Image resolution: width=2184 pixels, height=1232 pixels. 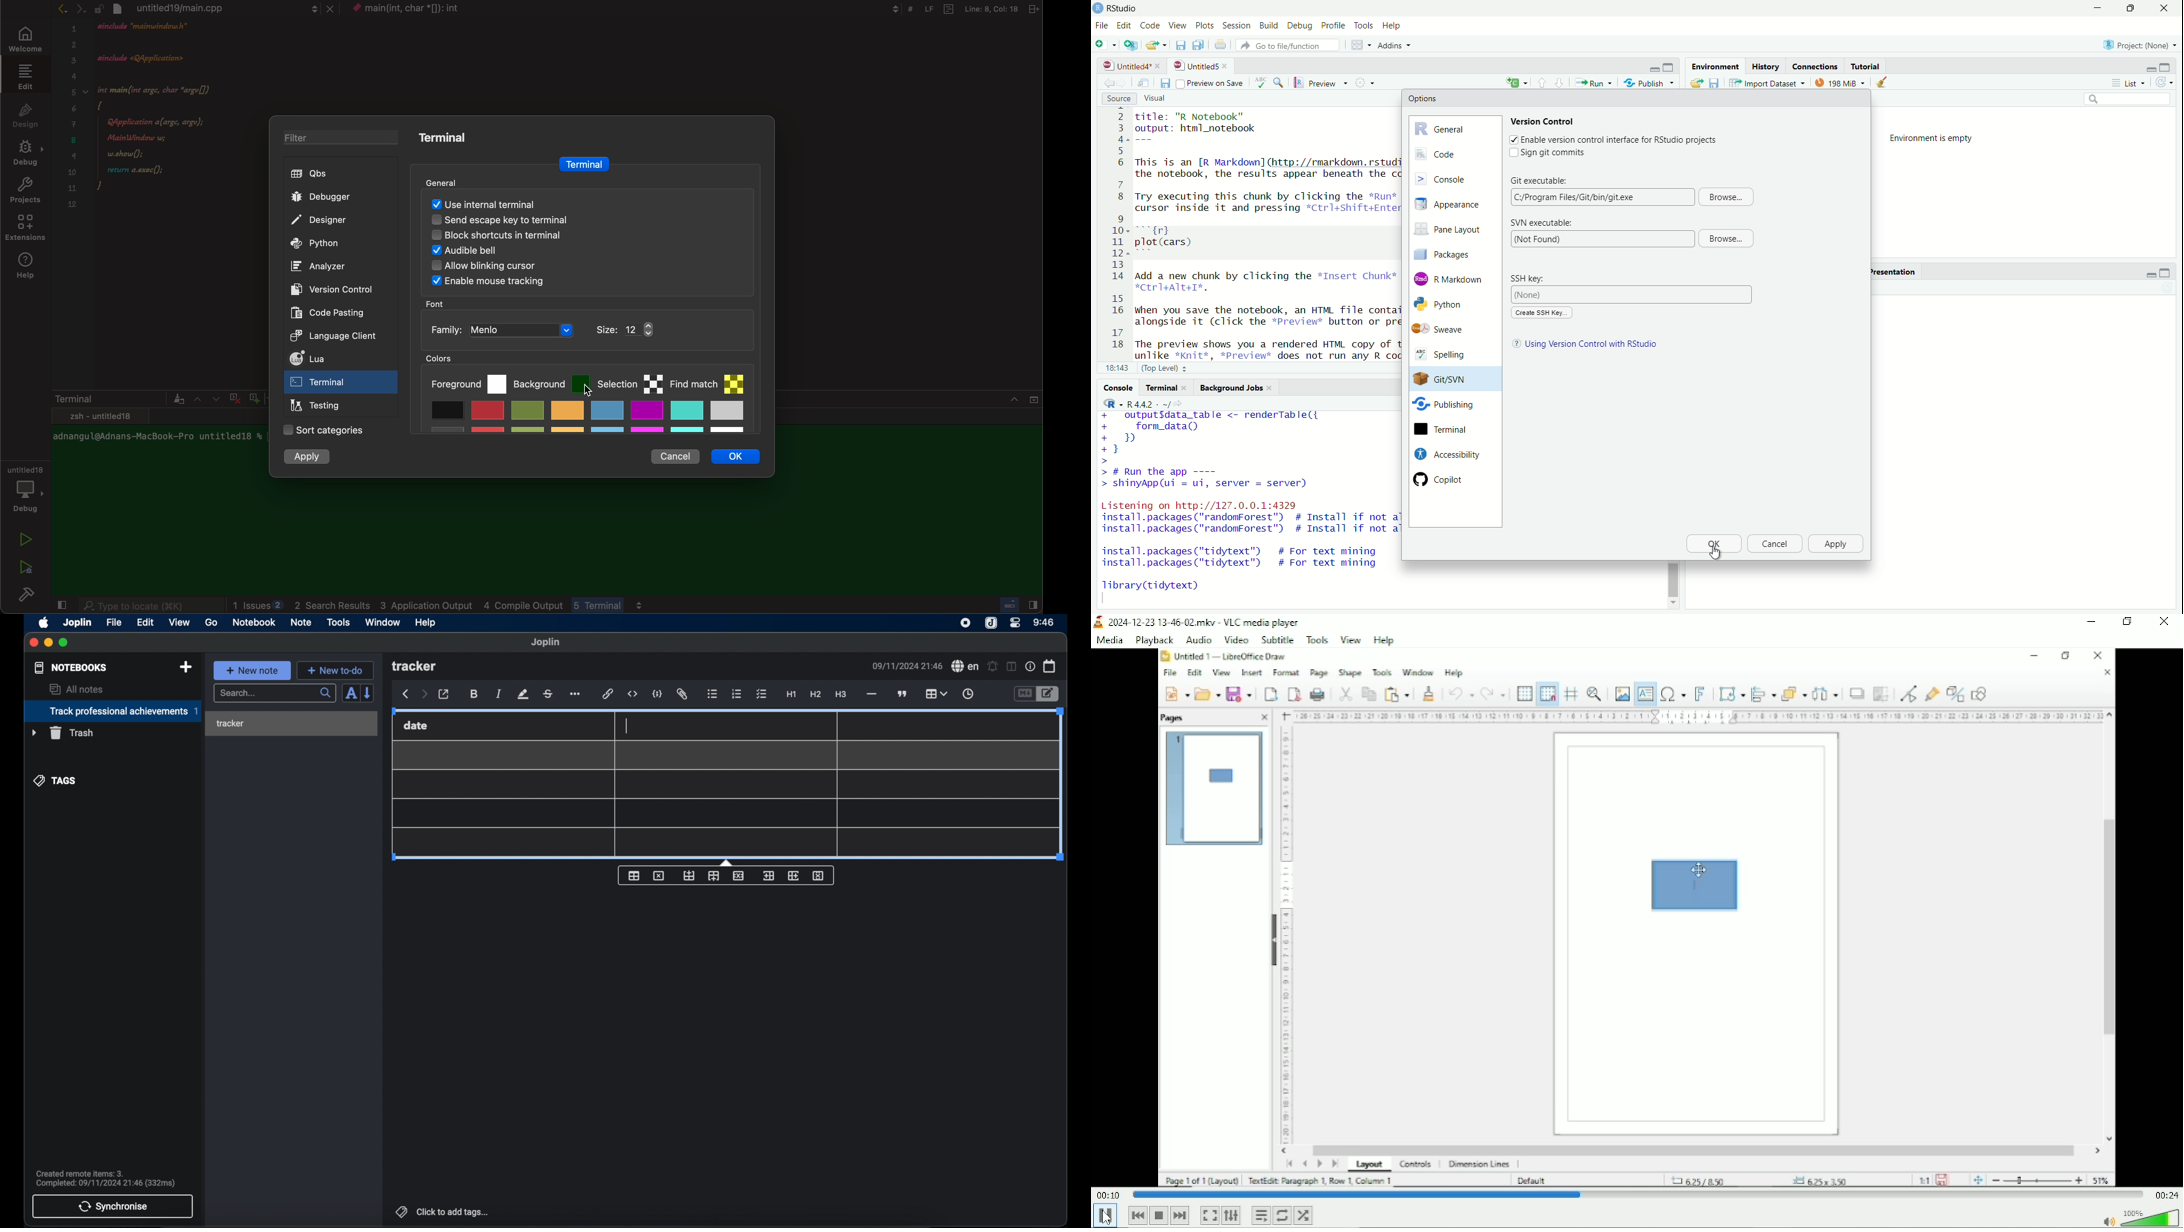 What do you see at coordinates (1291, 45) in the screenshot?
I see `Go to file/function` at bounding box center [1291, 45].